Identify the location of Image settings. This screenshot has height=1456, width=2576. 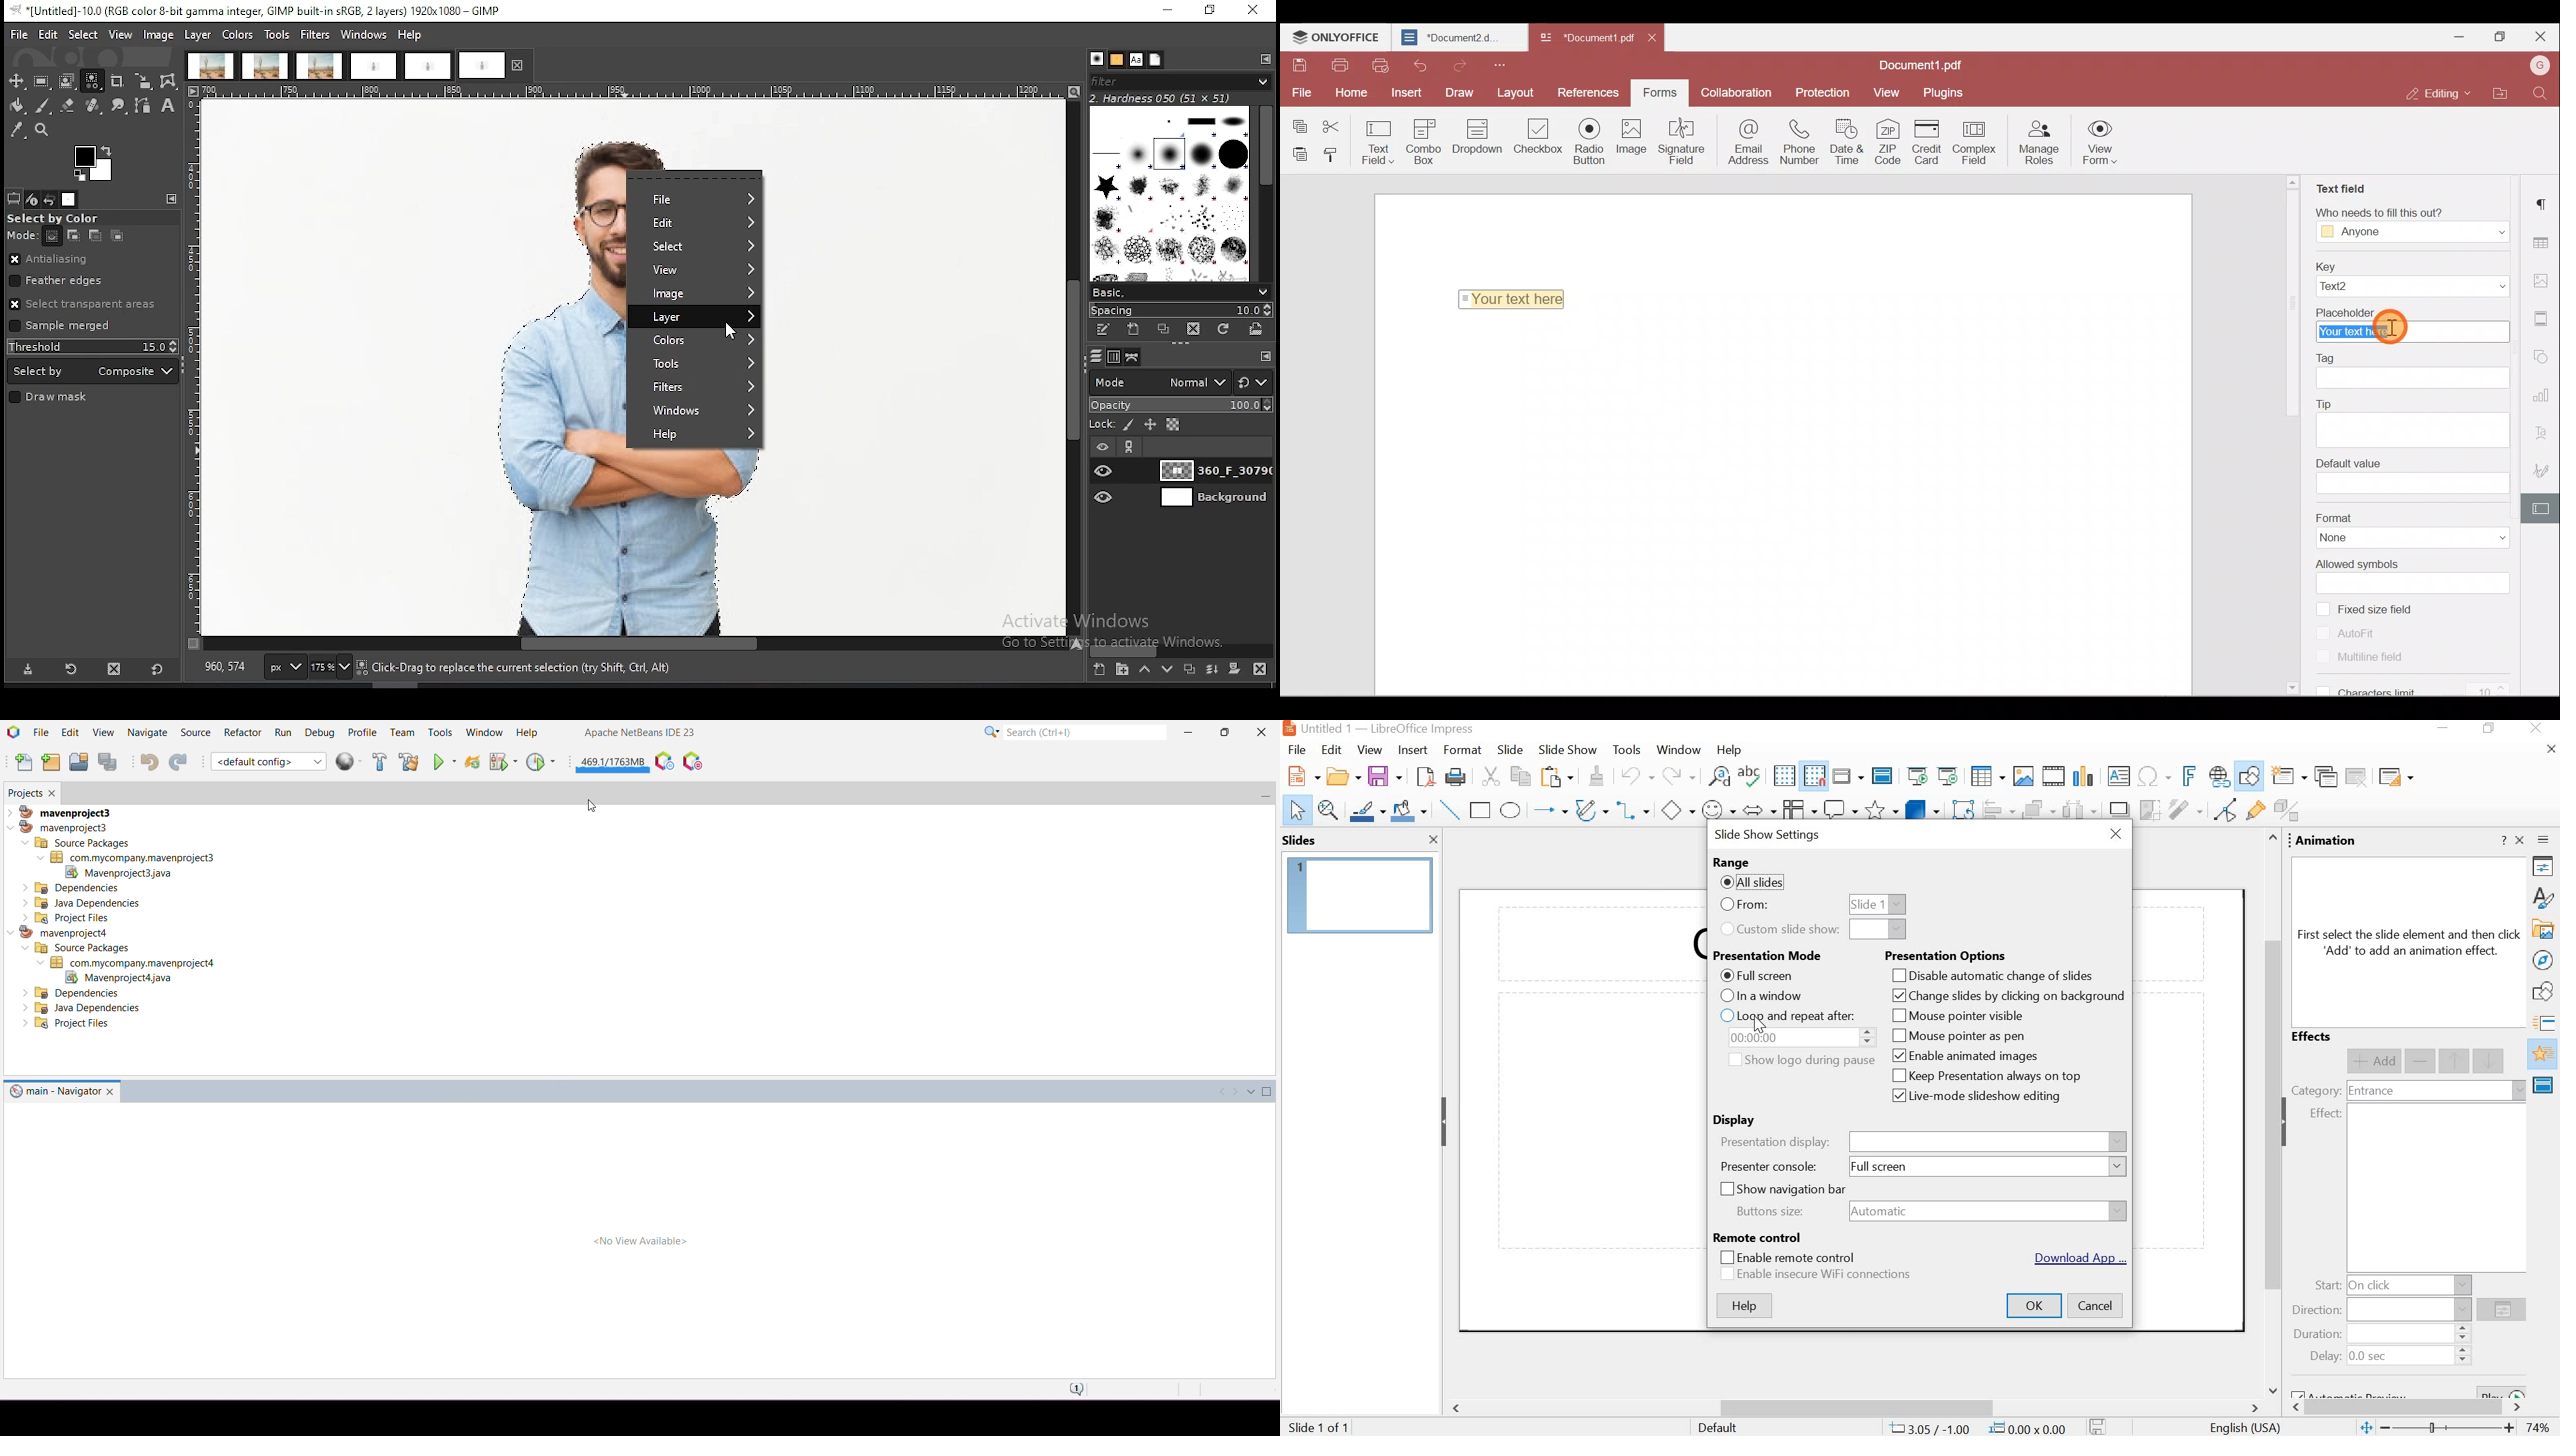
(2541, 279).